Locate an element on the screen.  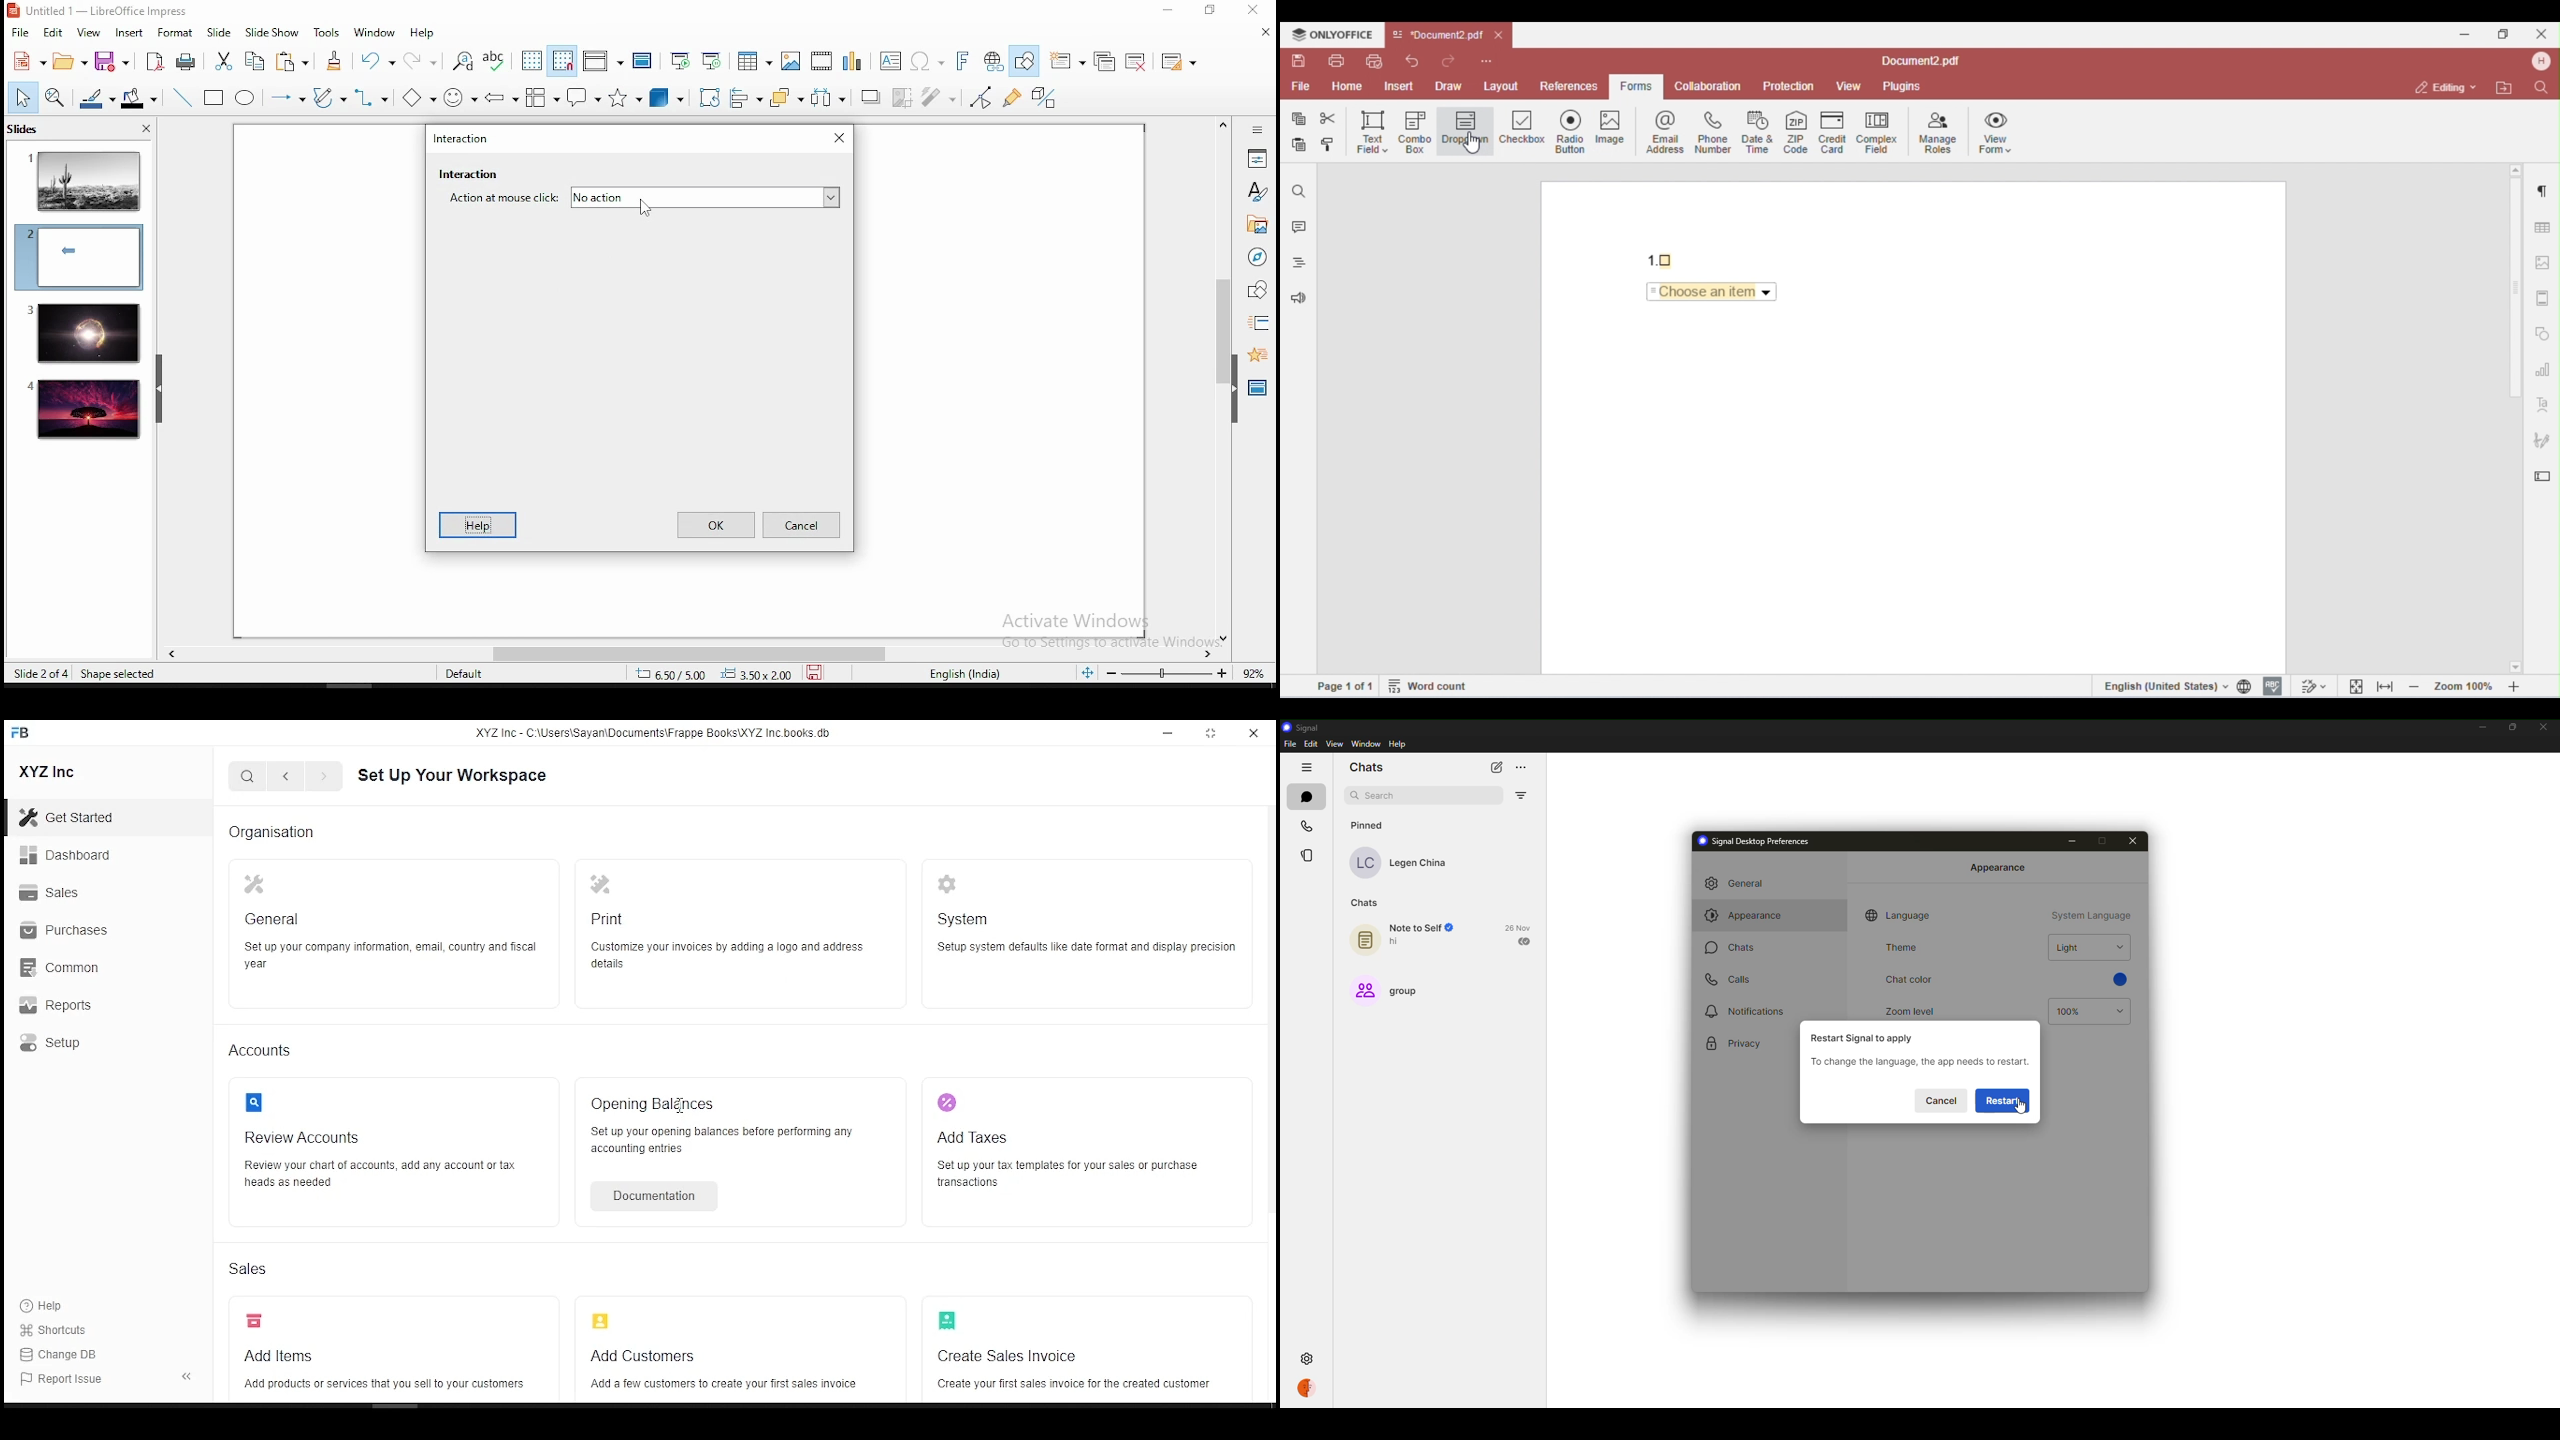
display views is located at coordinates (603, 61).